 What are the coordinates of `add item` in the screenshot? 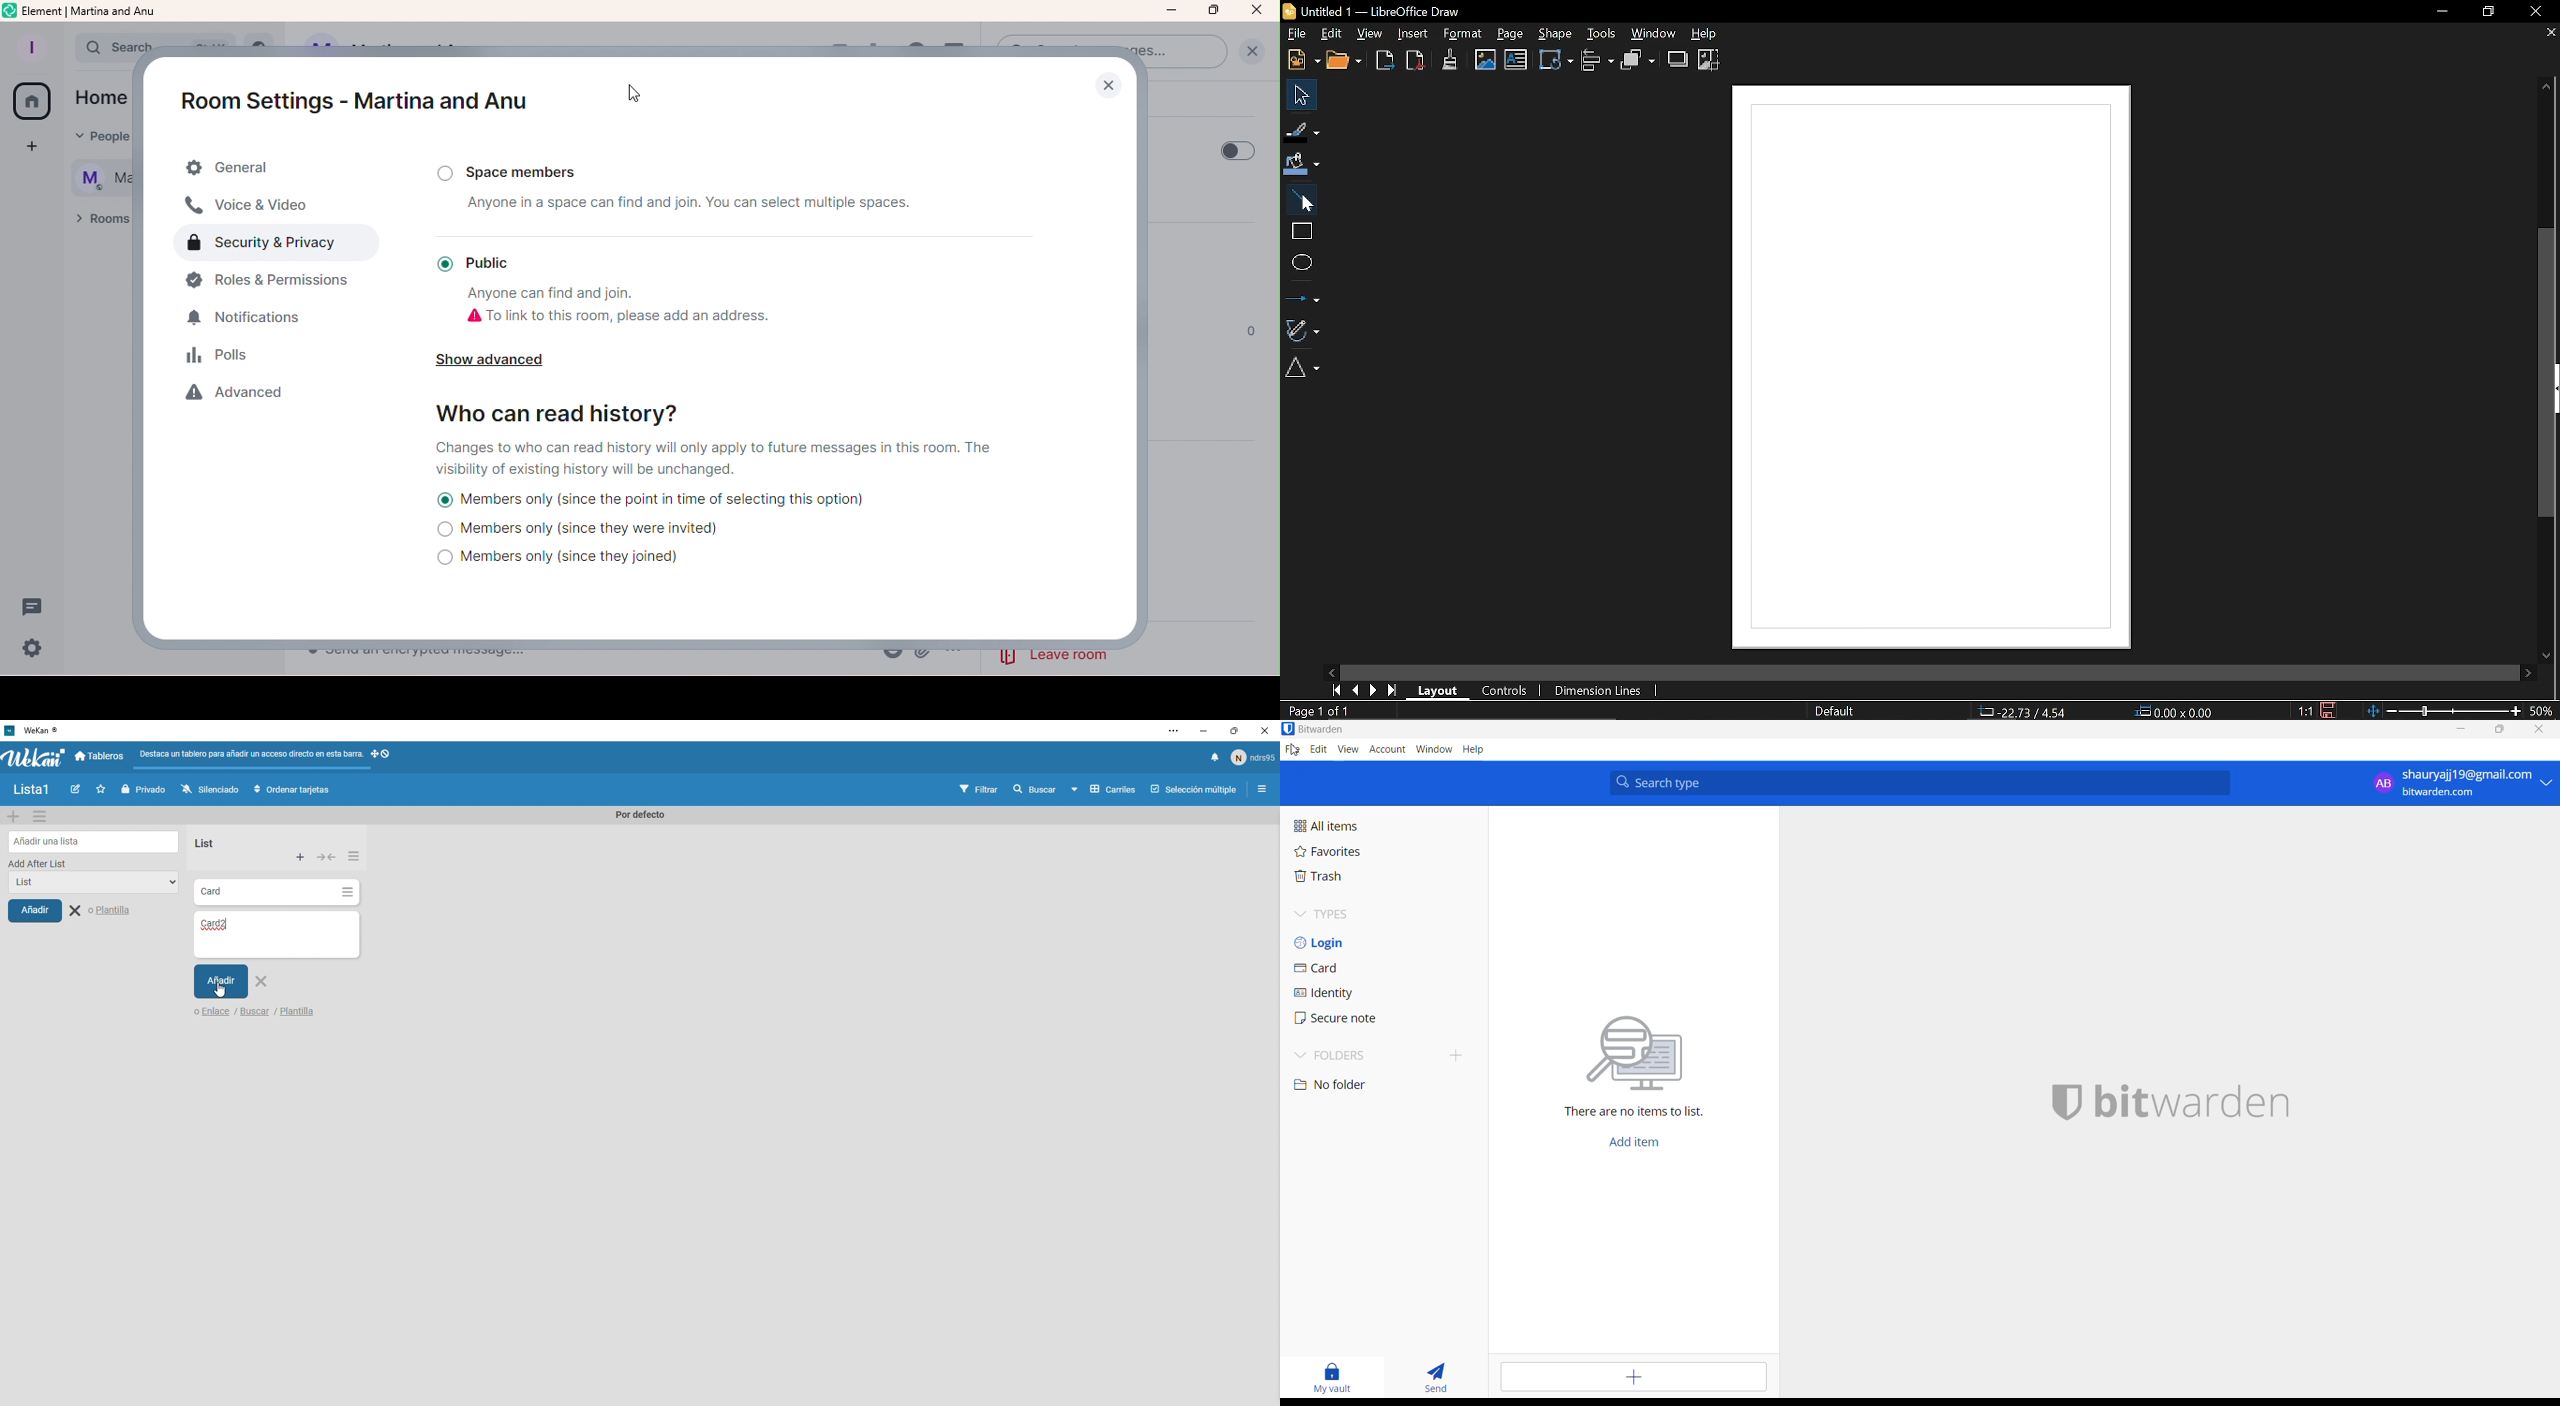 It's located at (1647, 1147).